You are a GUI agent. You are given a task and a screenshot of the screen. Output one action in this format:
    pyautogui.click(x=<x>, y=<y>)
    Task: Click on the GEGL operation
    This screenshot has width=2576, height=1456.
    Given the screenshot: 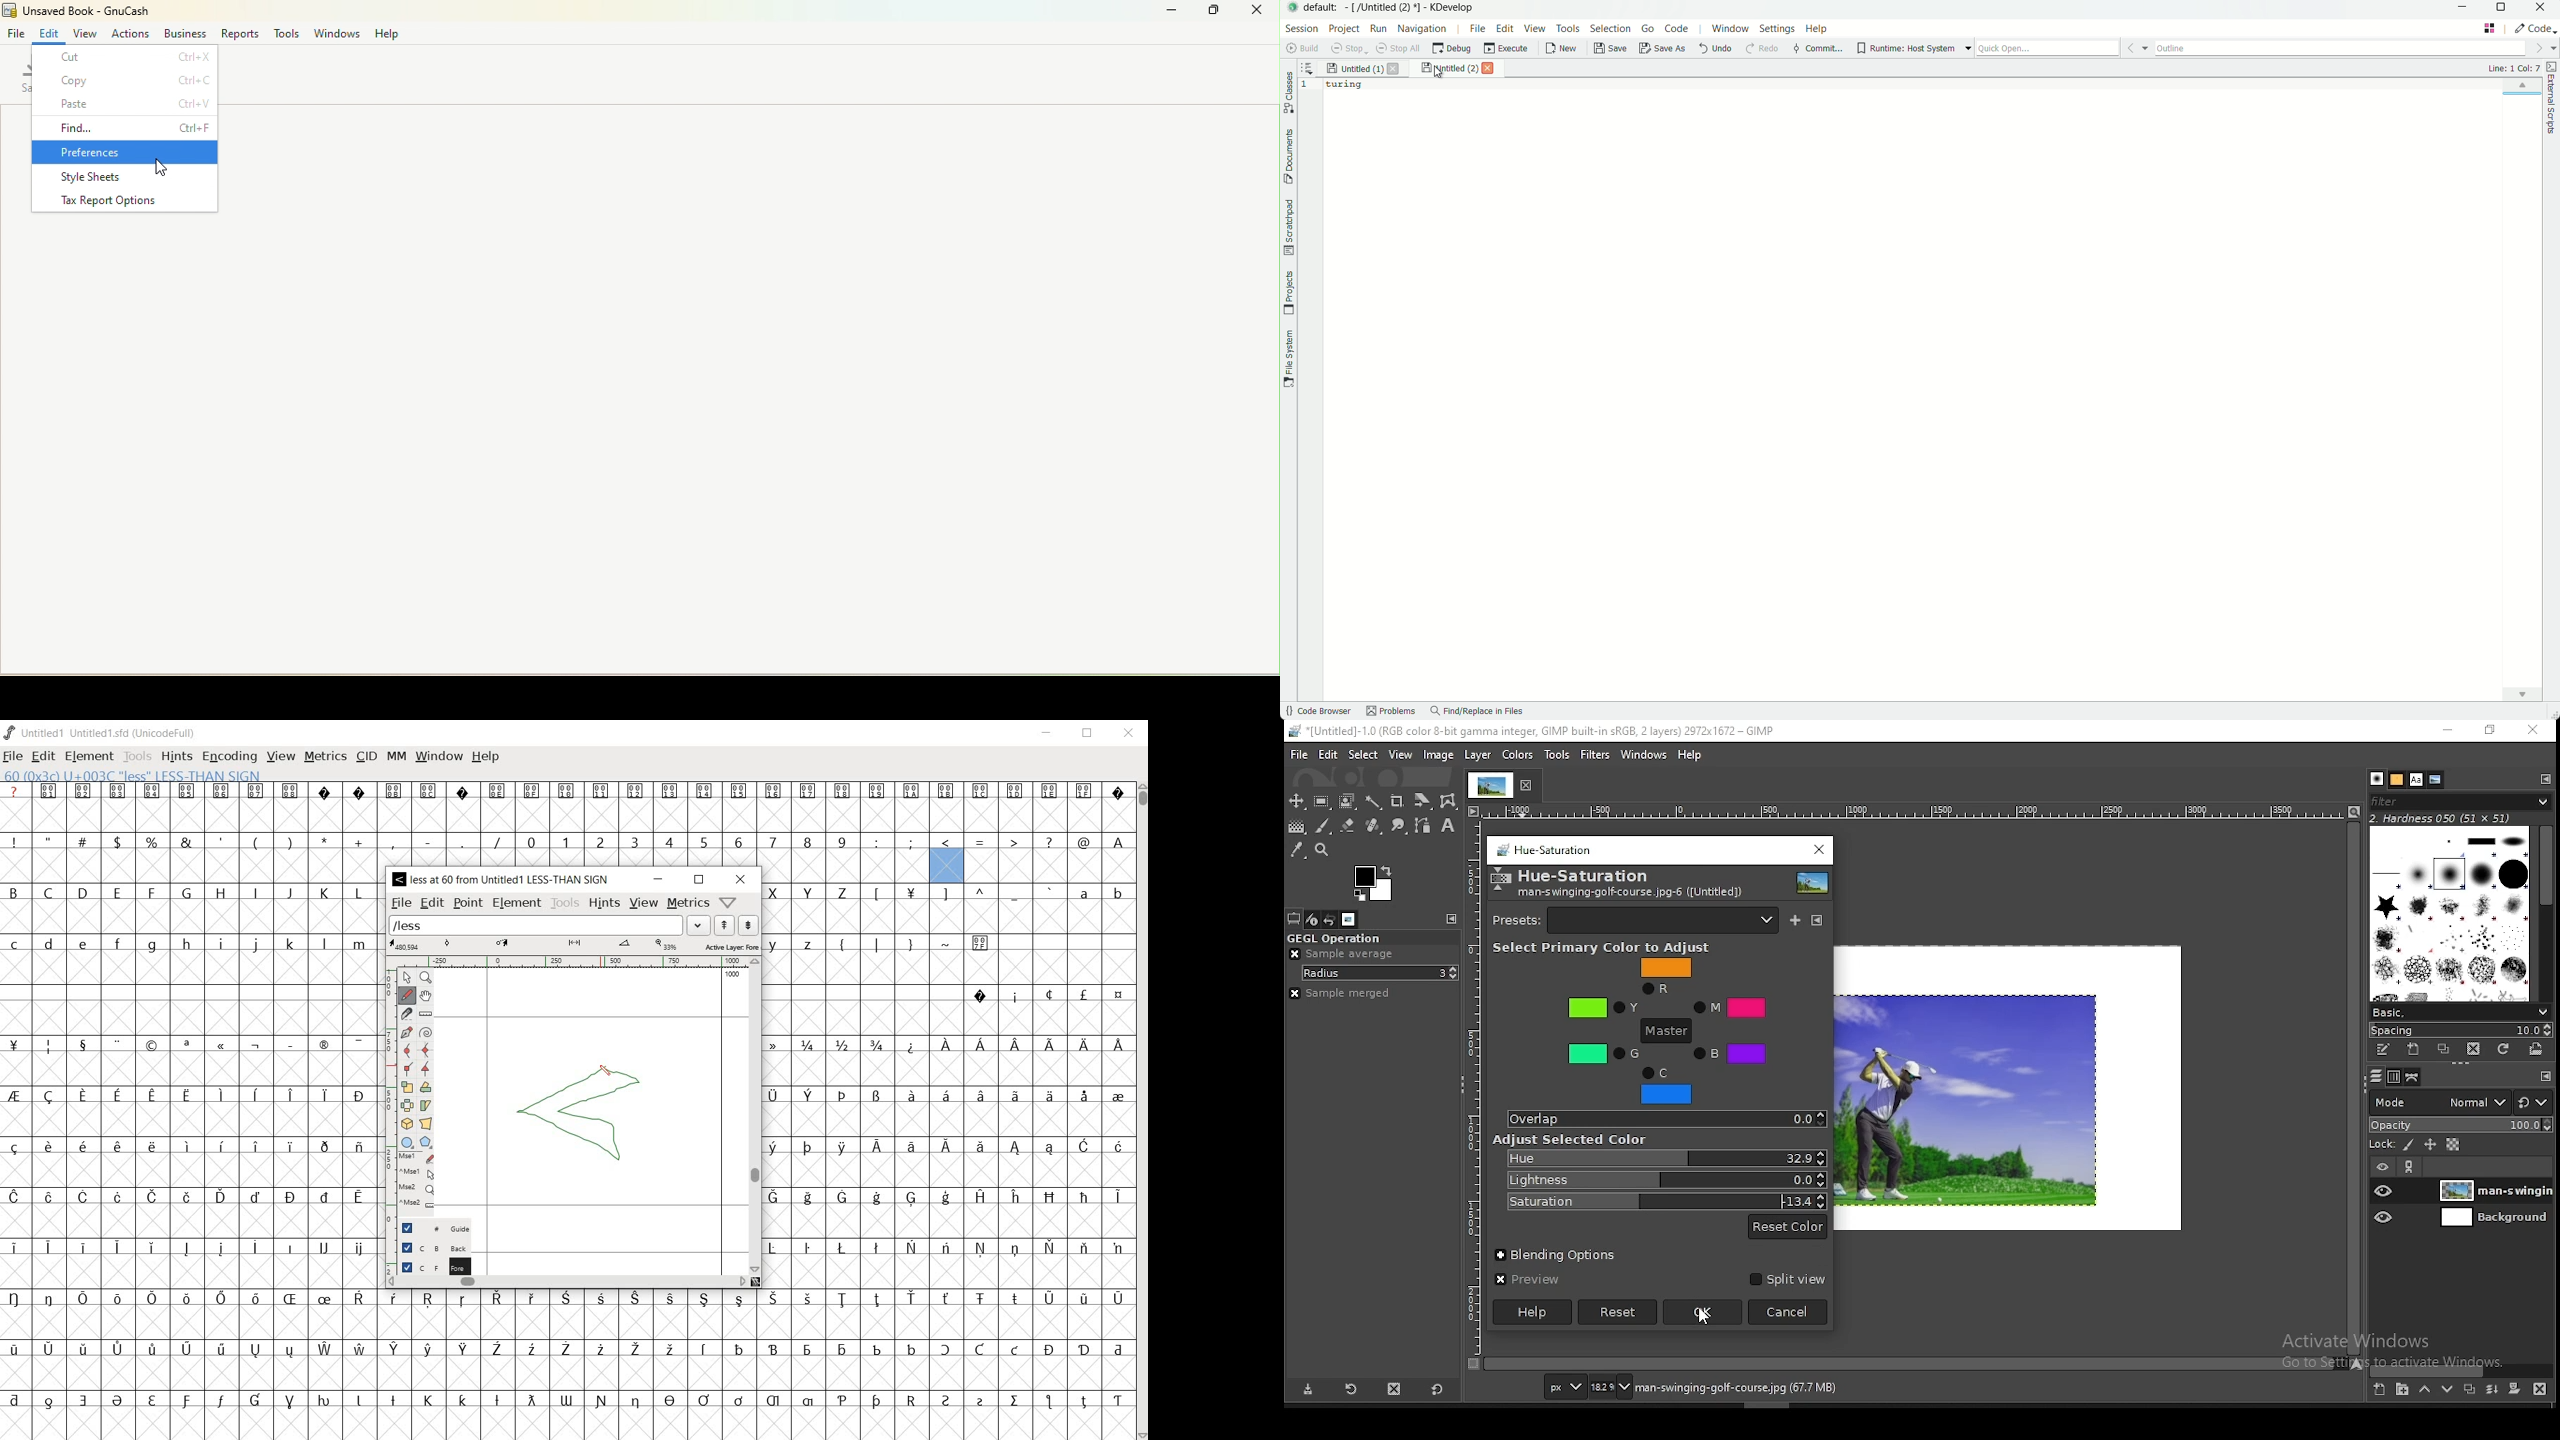 What is the action you would take?
    pyautogui.click(x=1362, y=936)
    